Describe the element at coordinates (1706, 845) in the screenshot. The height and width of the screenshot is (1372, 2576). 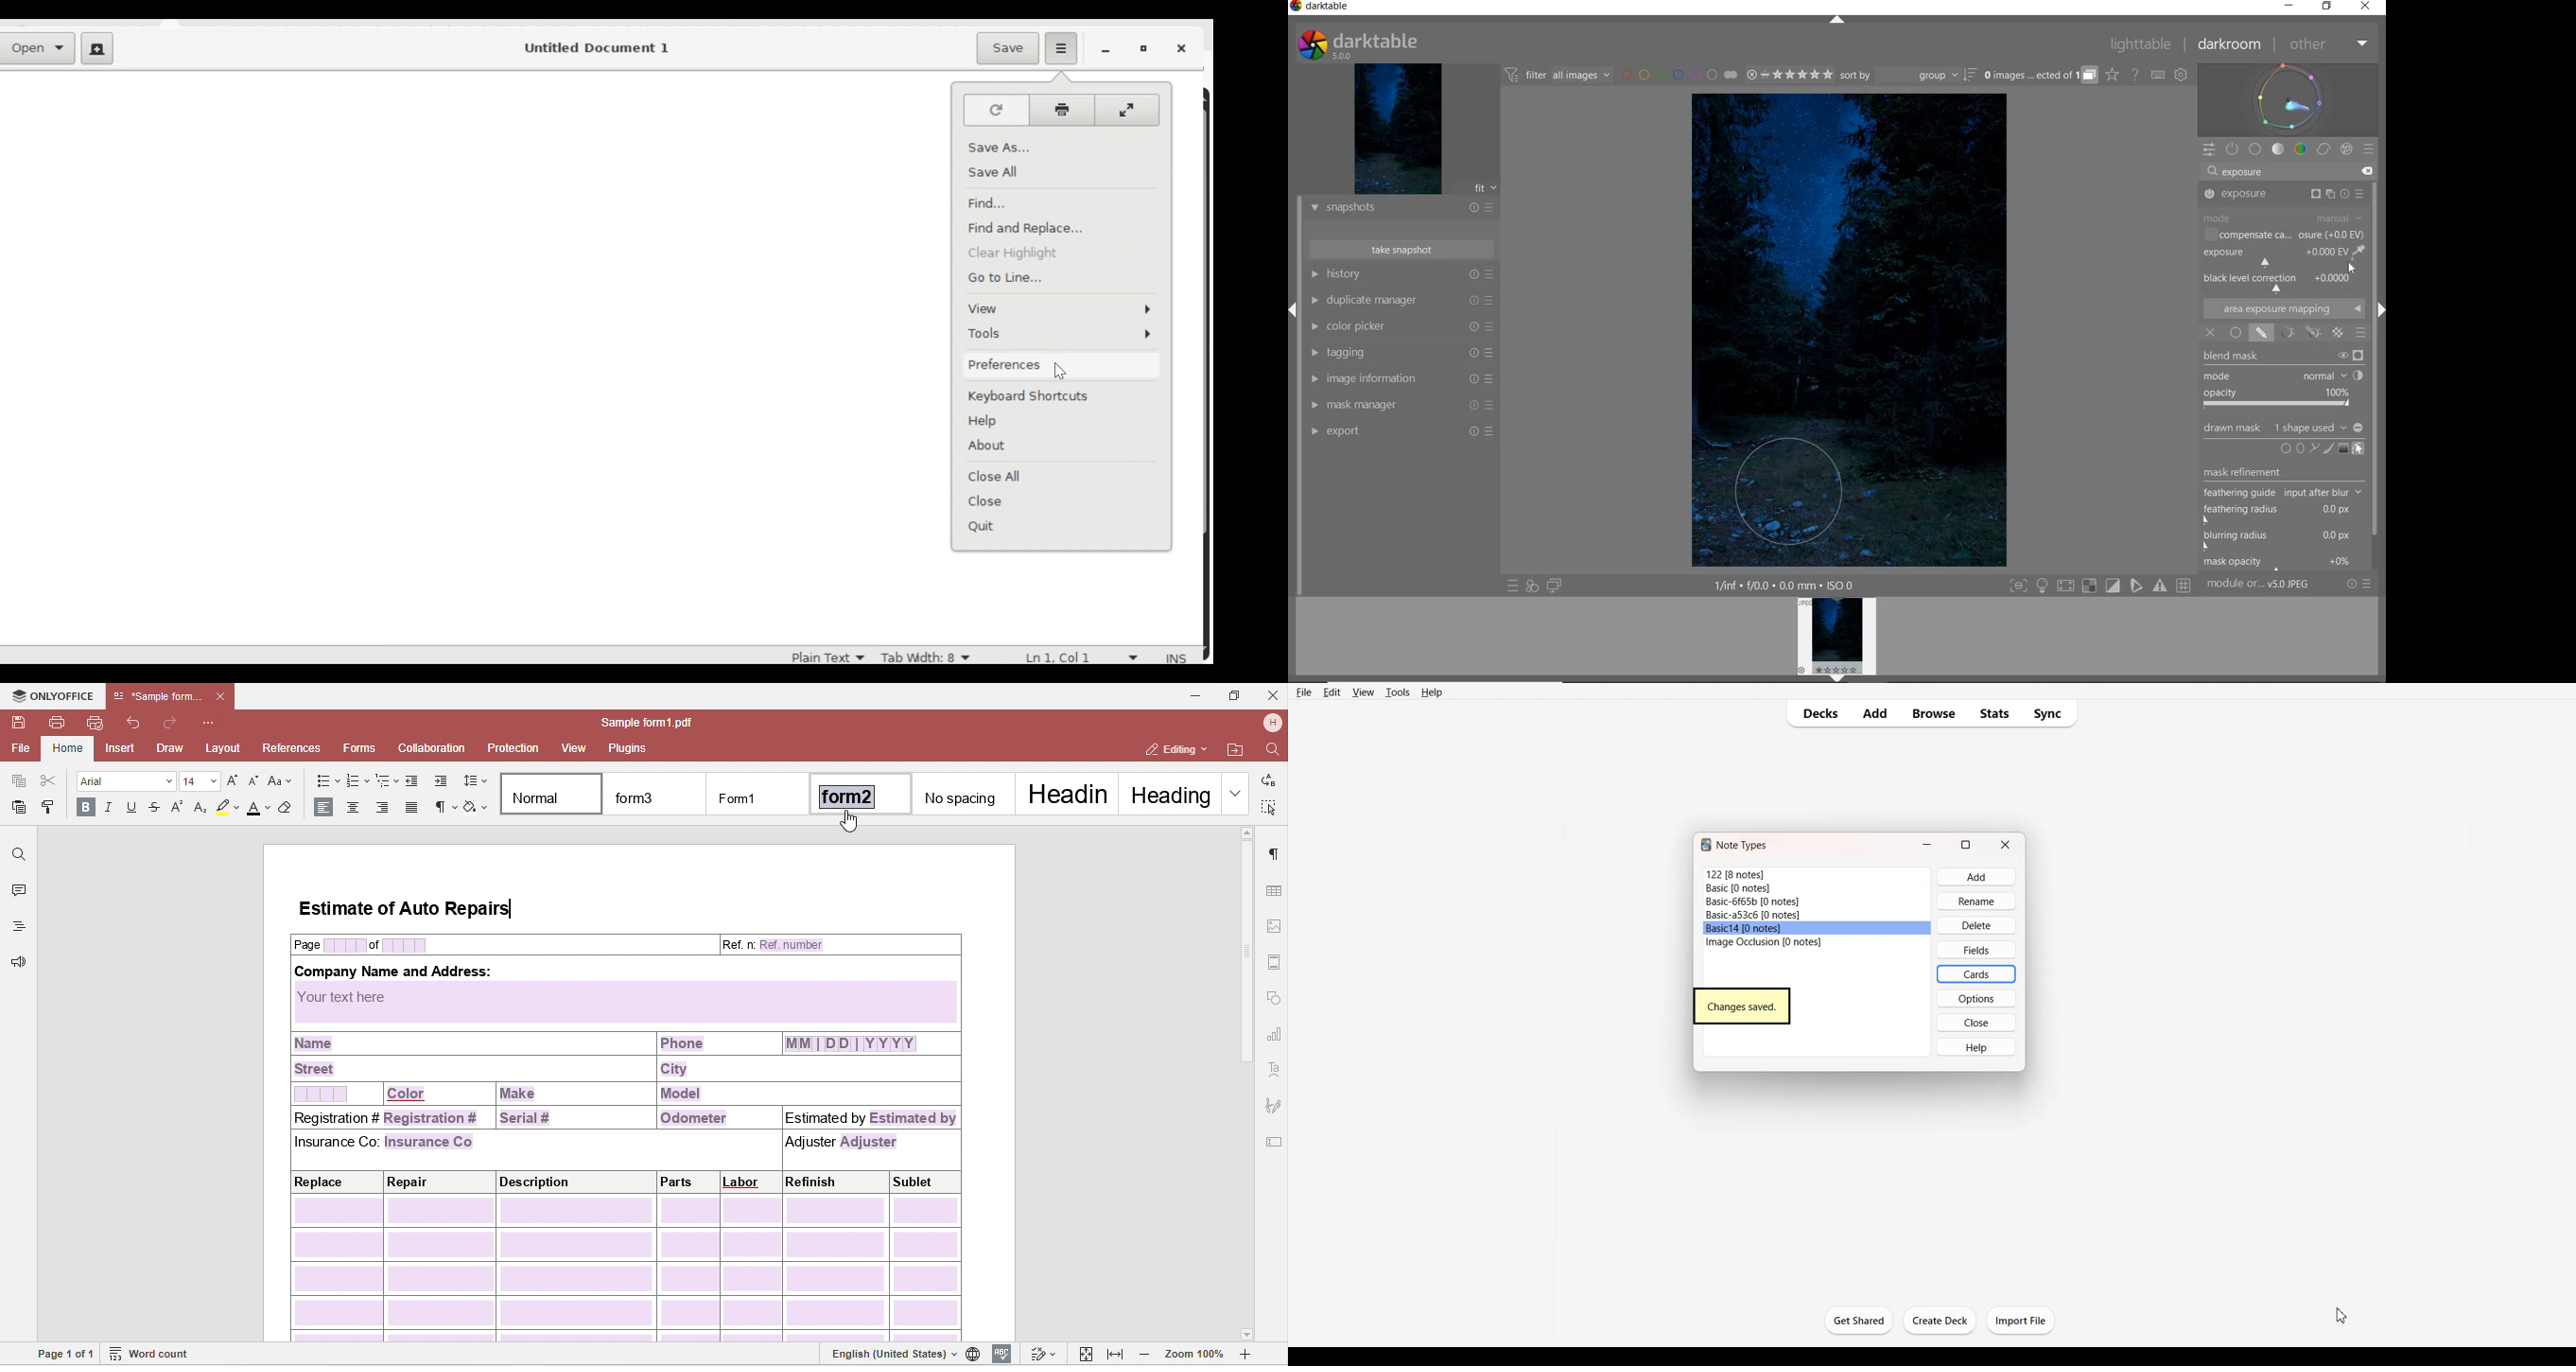
I see `Software logo` at that location.